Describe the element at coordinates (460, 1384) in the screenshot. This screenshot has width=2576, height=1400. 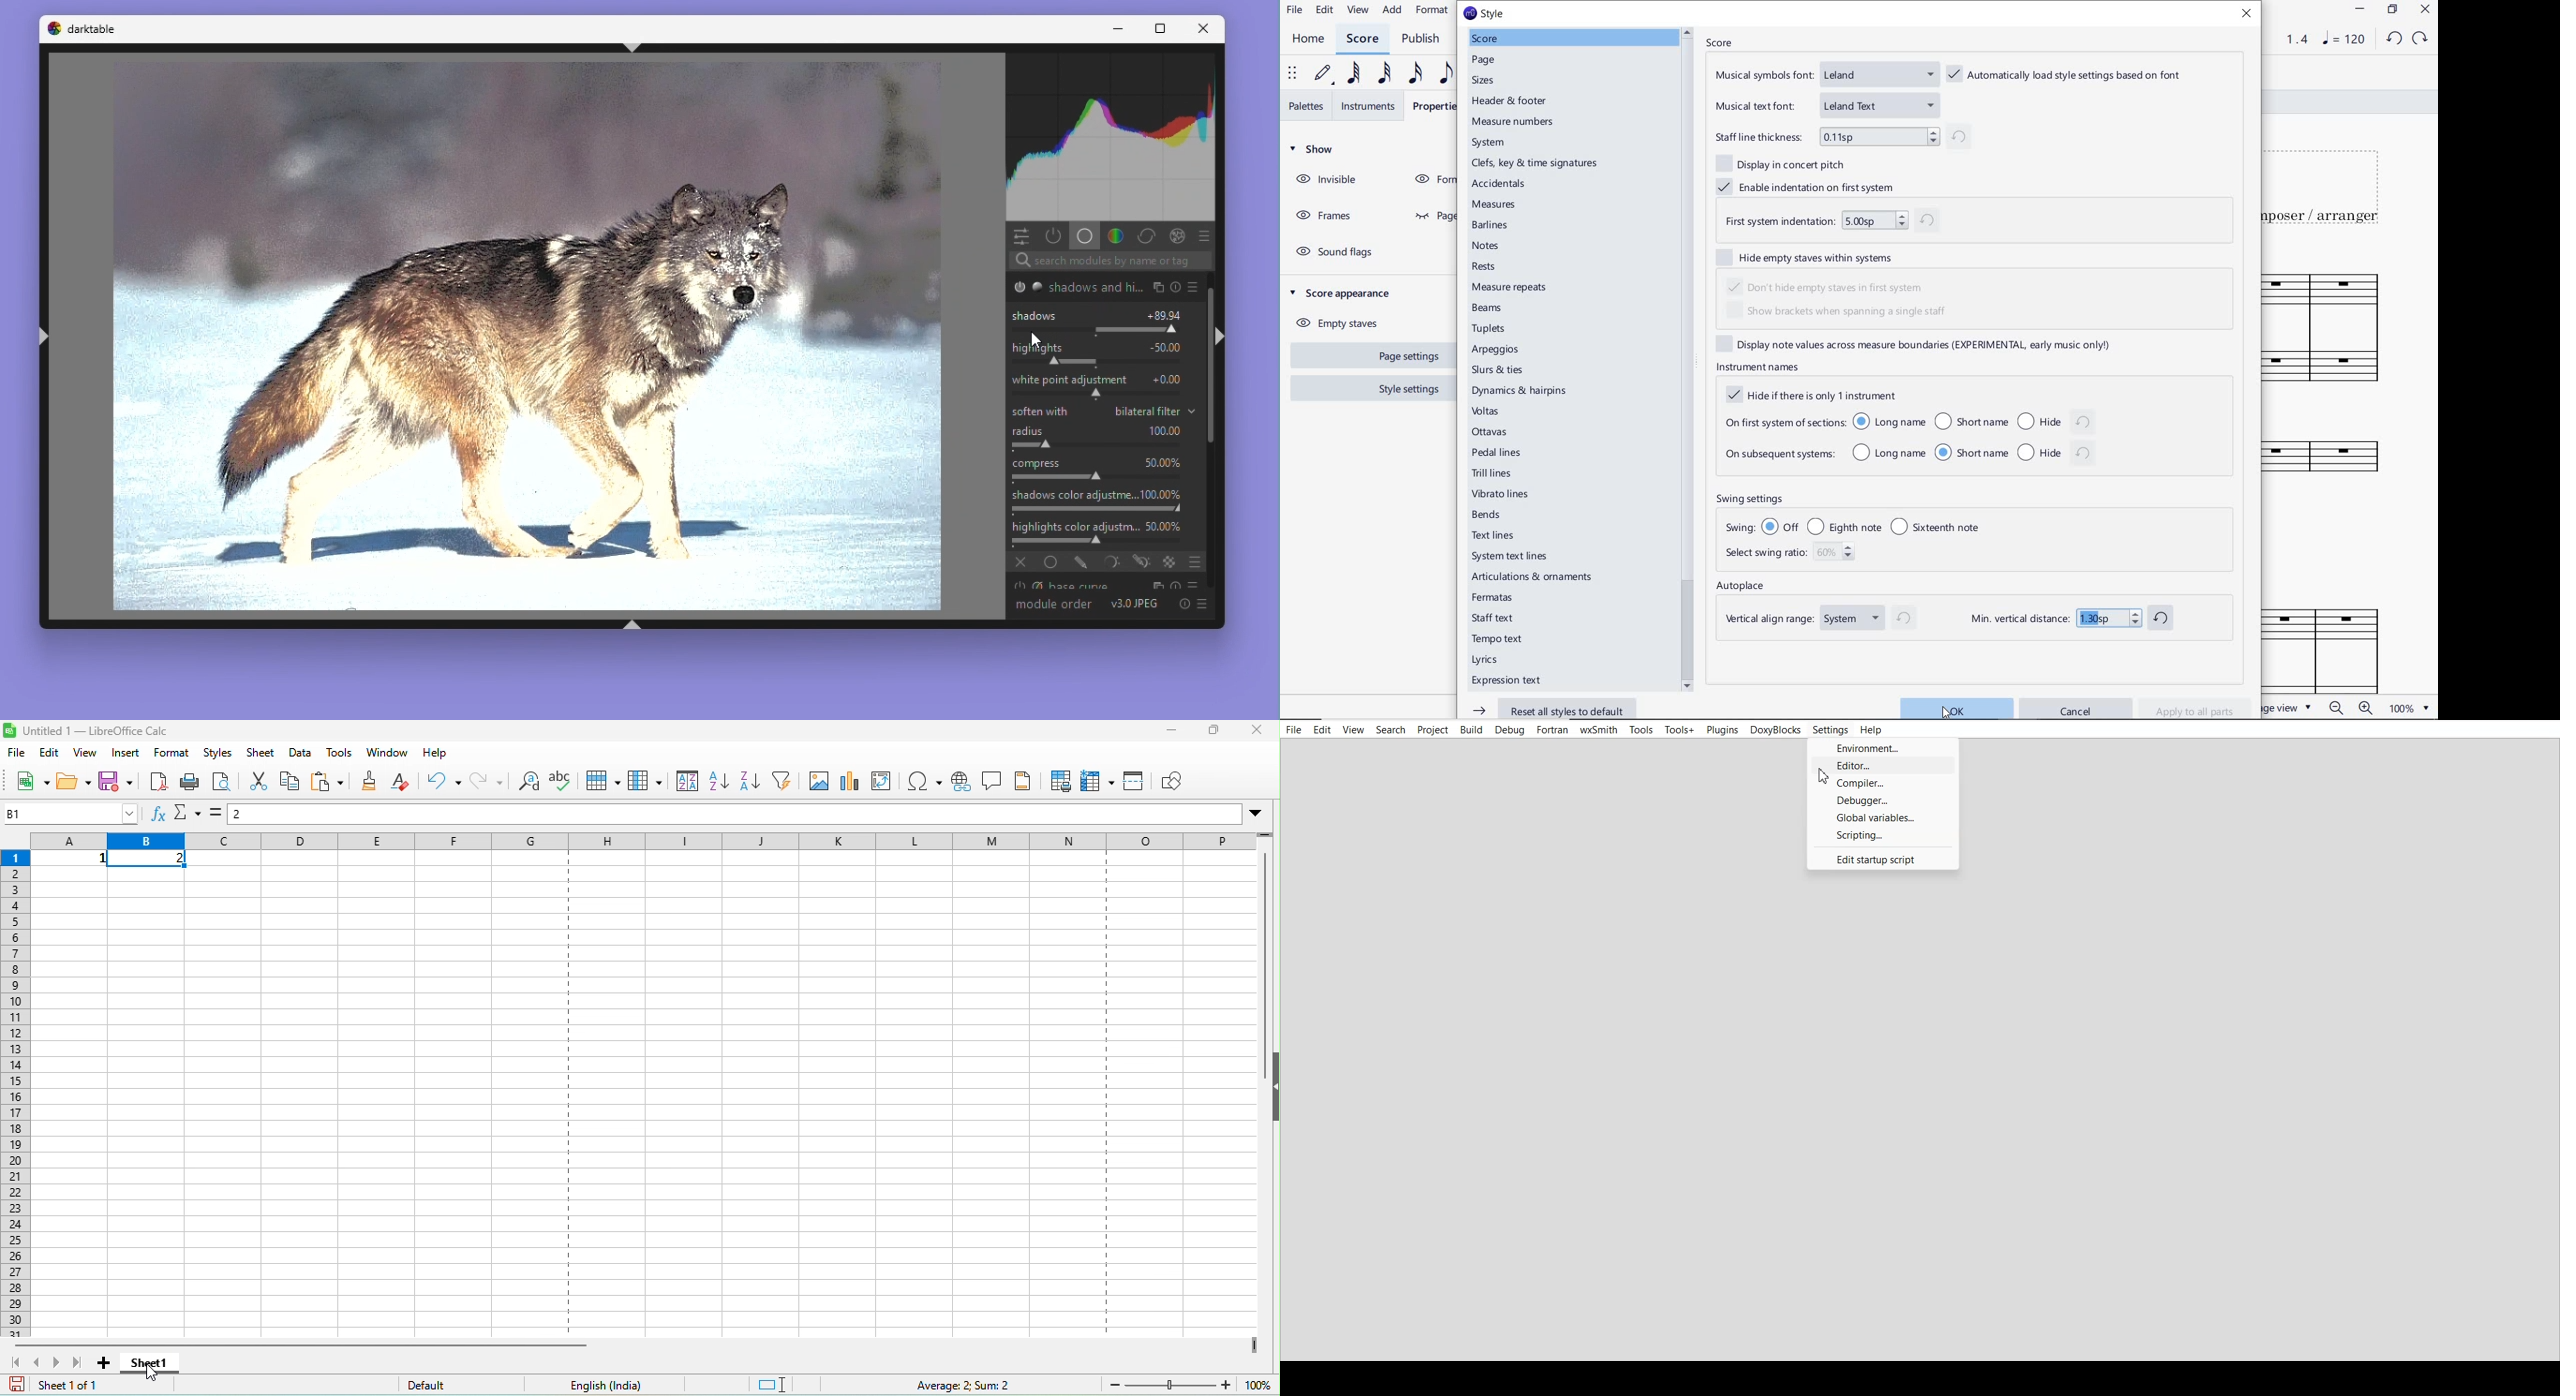
I see `default` at that location.